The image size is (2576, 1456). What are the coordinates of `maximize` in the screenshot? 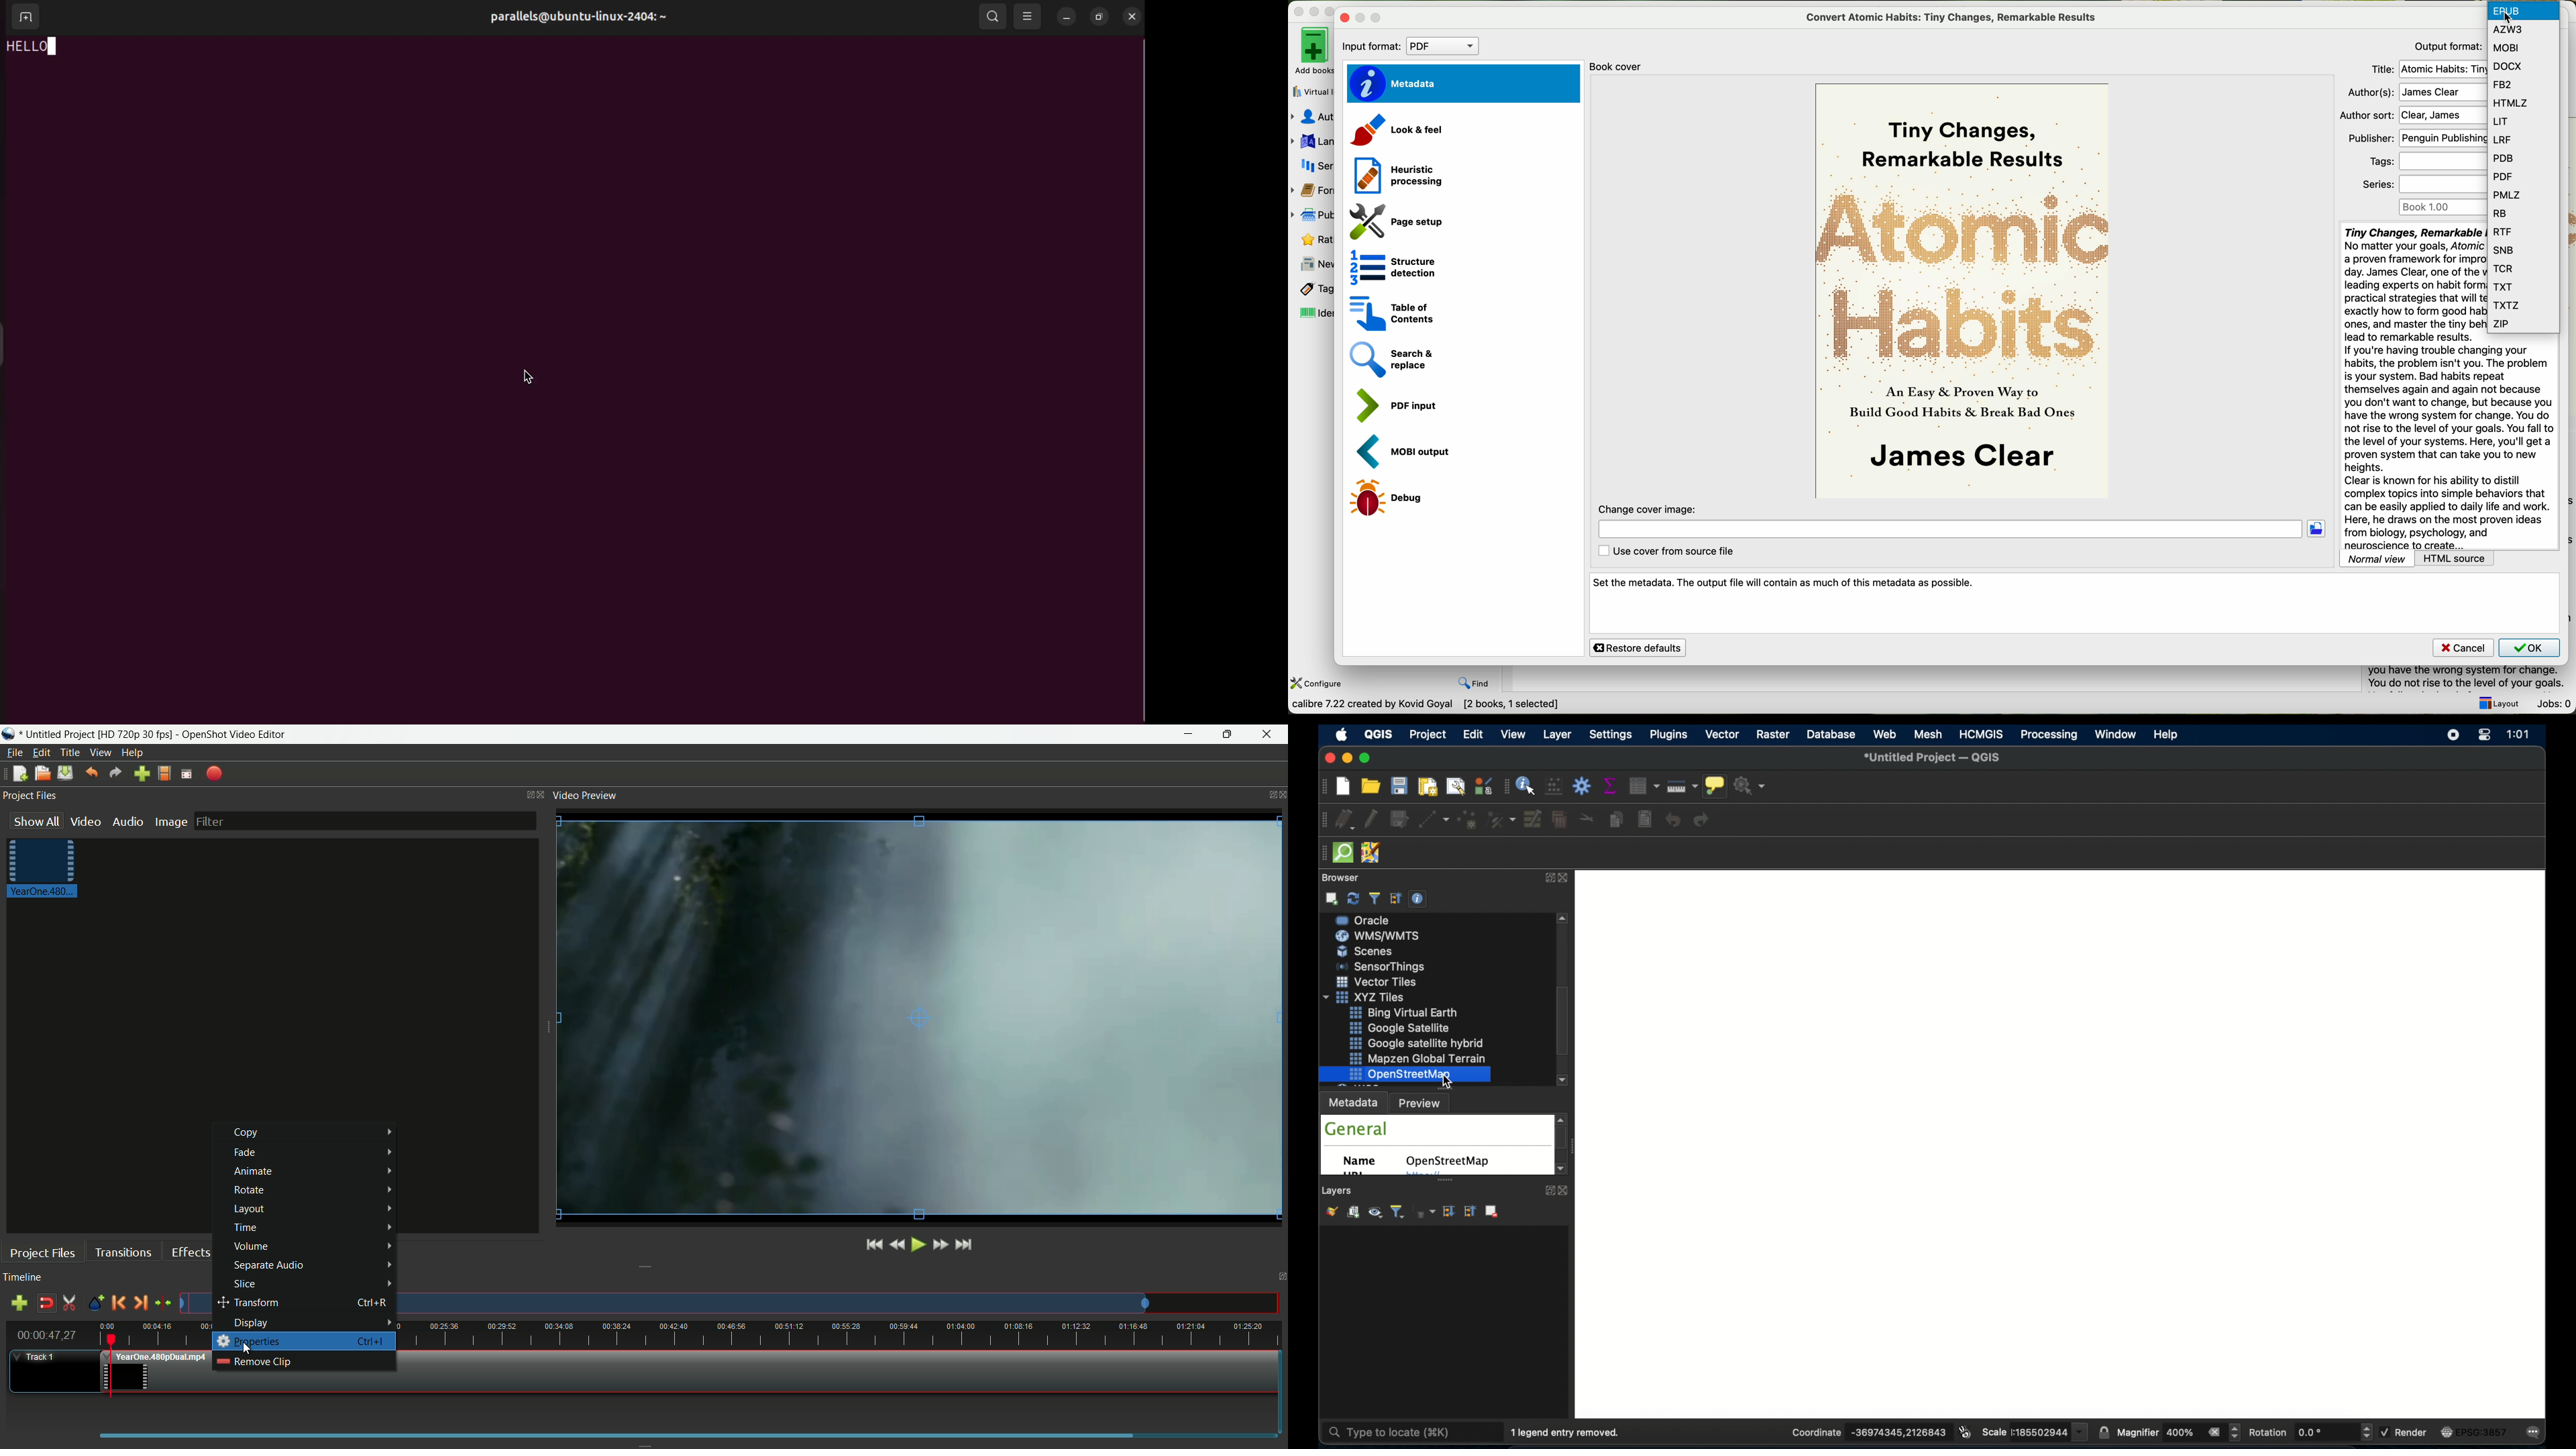 It's located at (1332, 9).